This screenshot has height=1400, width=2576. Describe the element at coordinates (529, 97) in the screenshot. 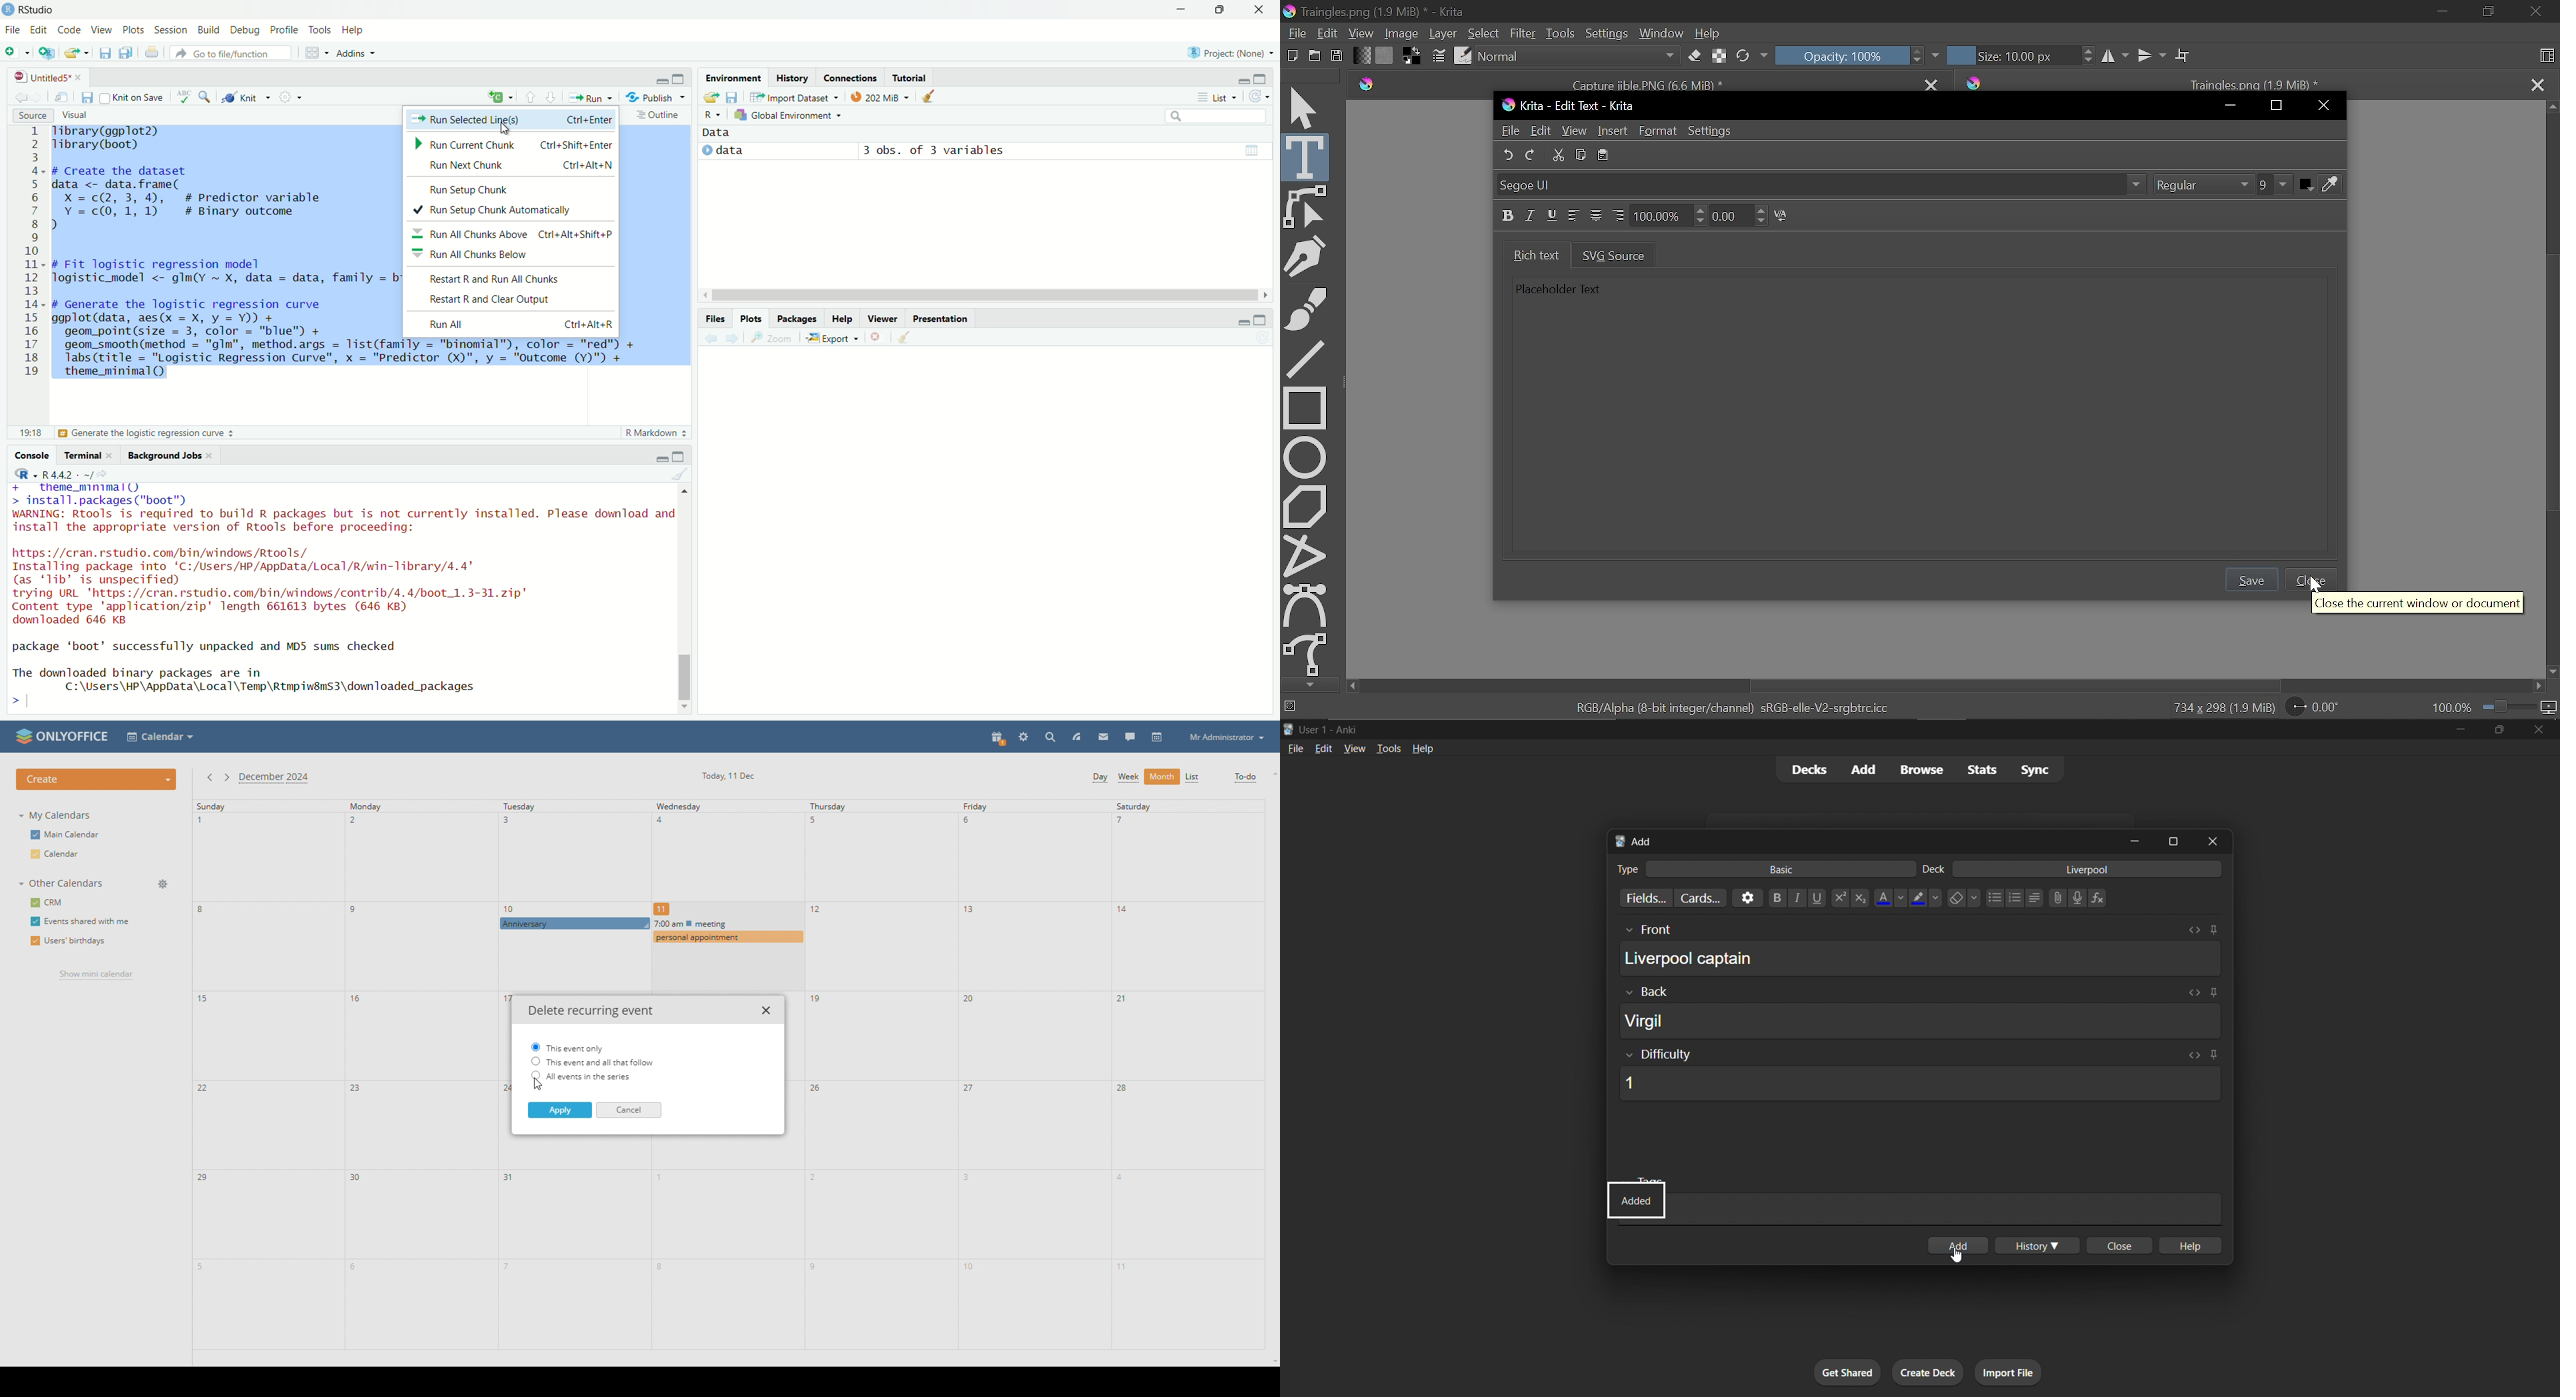

I see `Go to previous section/chunk` at that location.